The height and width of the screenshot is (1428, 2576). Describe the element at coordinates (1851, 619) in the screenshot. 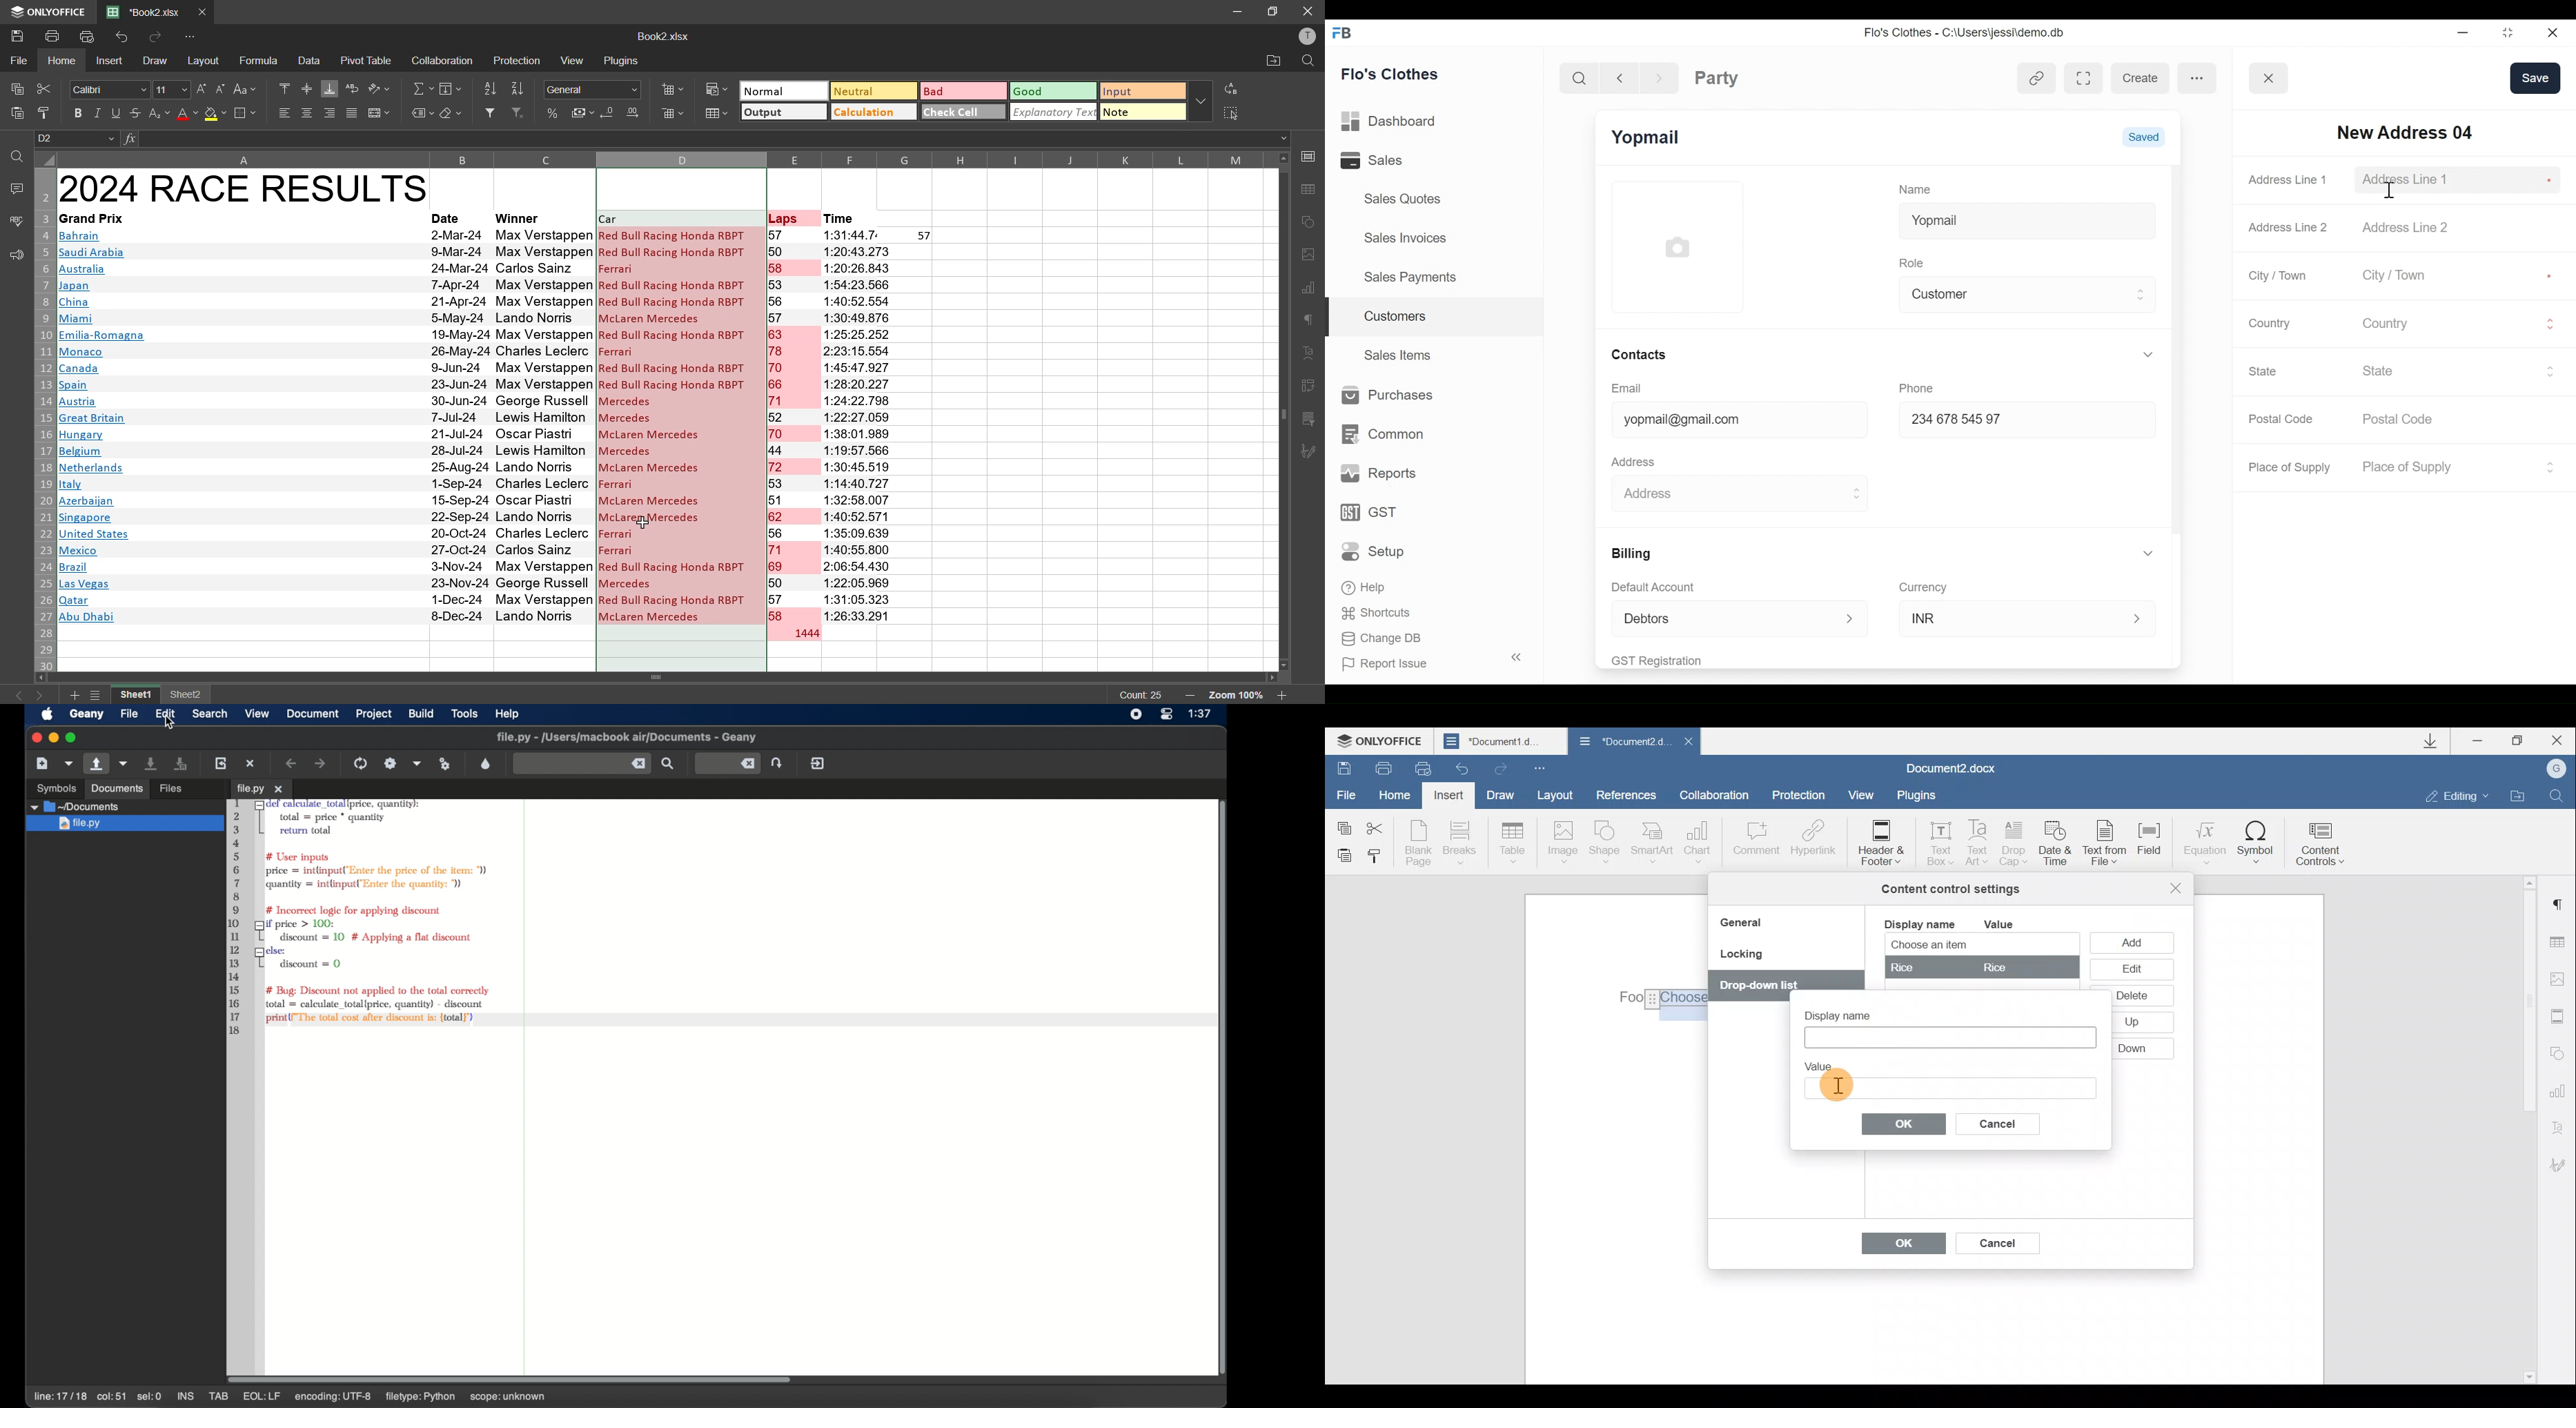

I see `Expand` at that location.